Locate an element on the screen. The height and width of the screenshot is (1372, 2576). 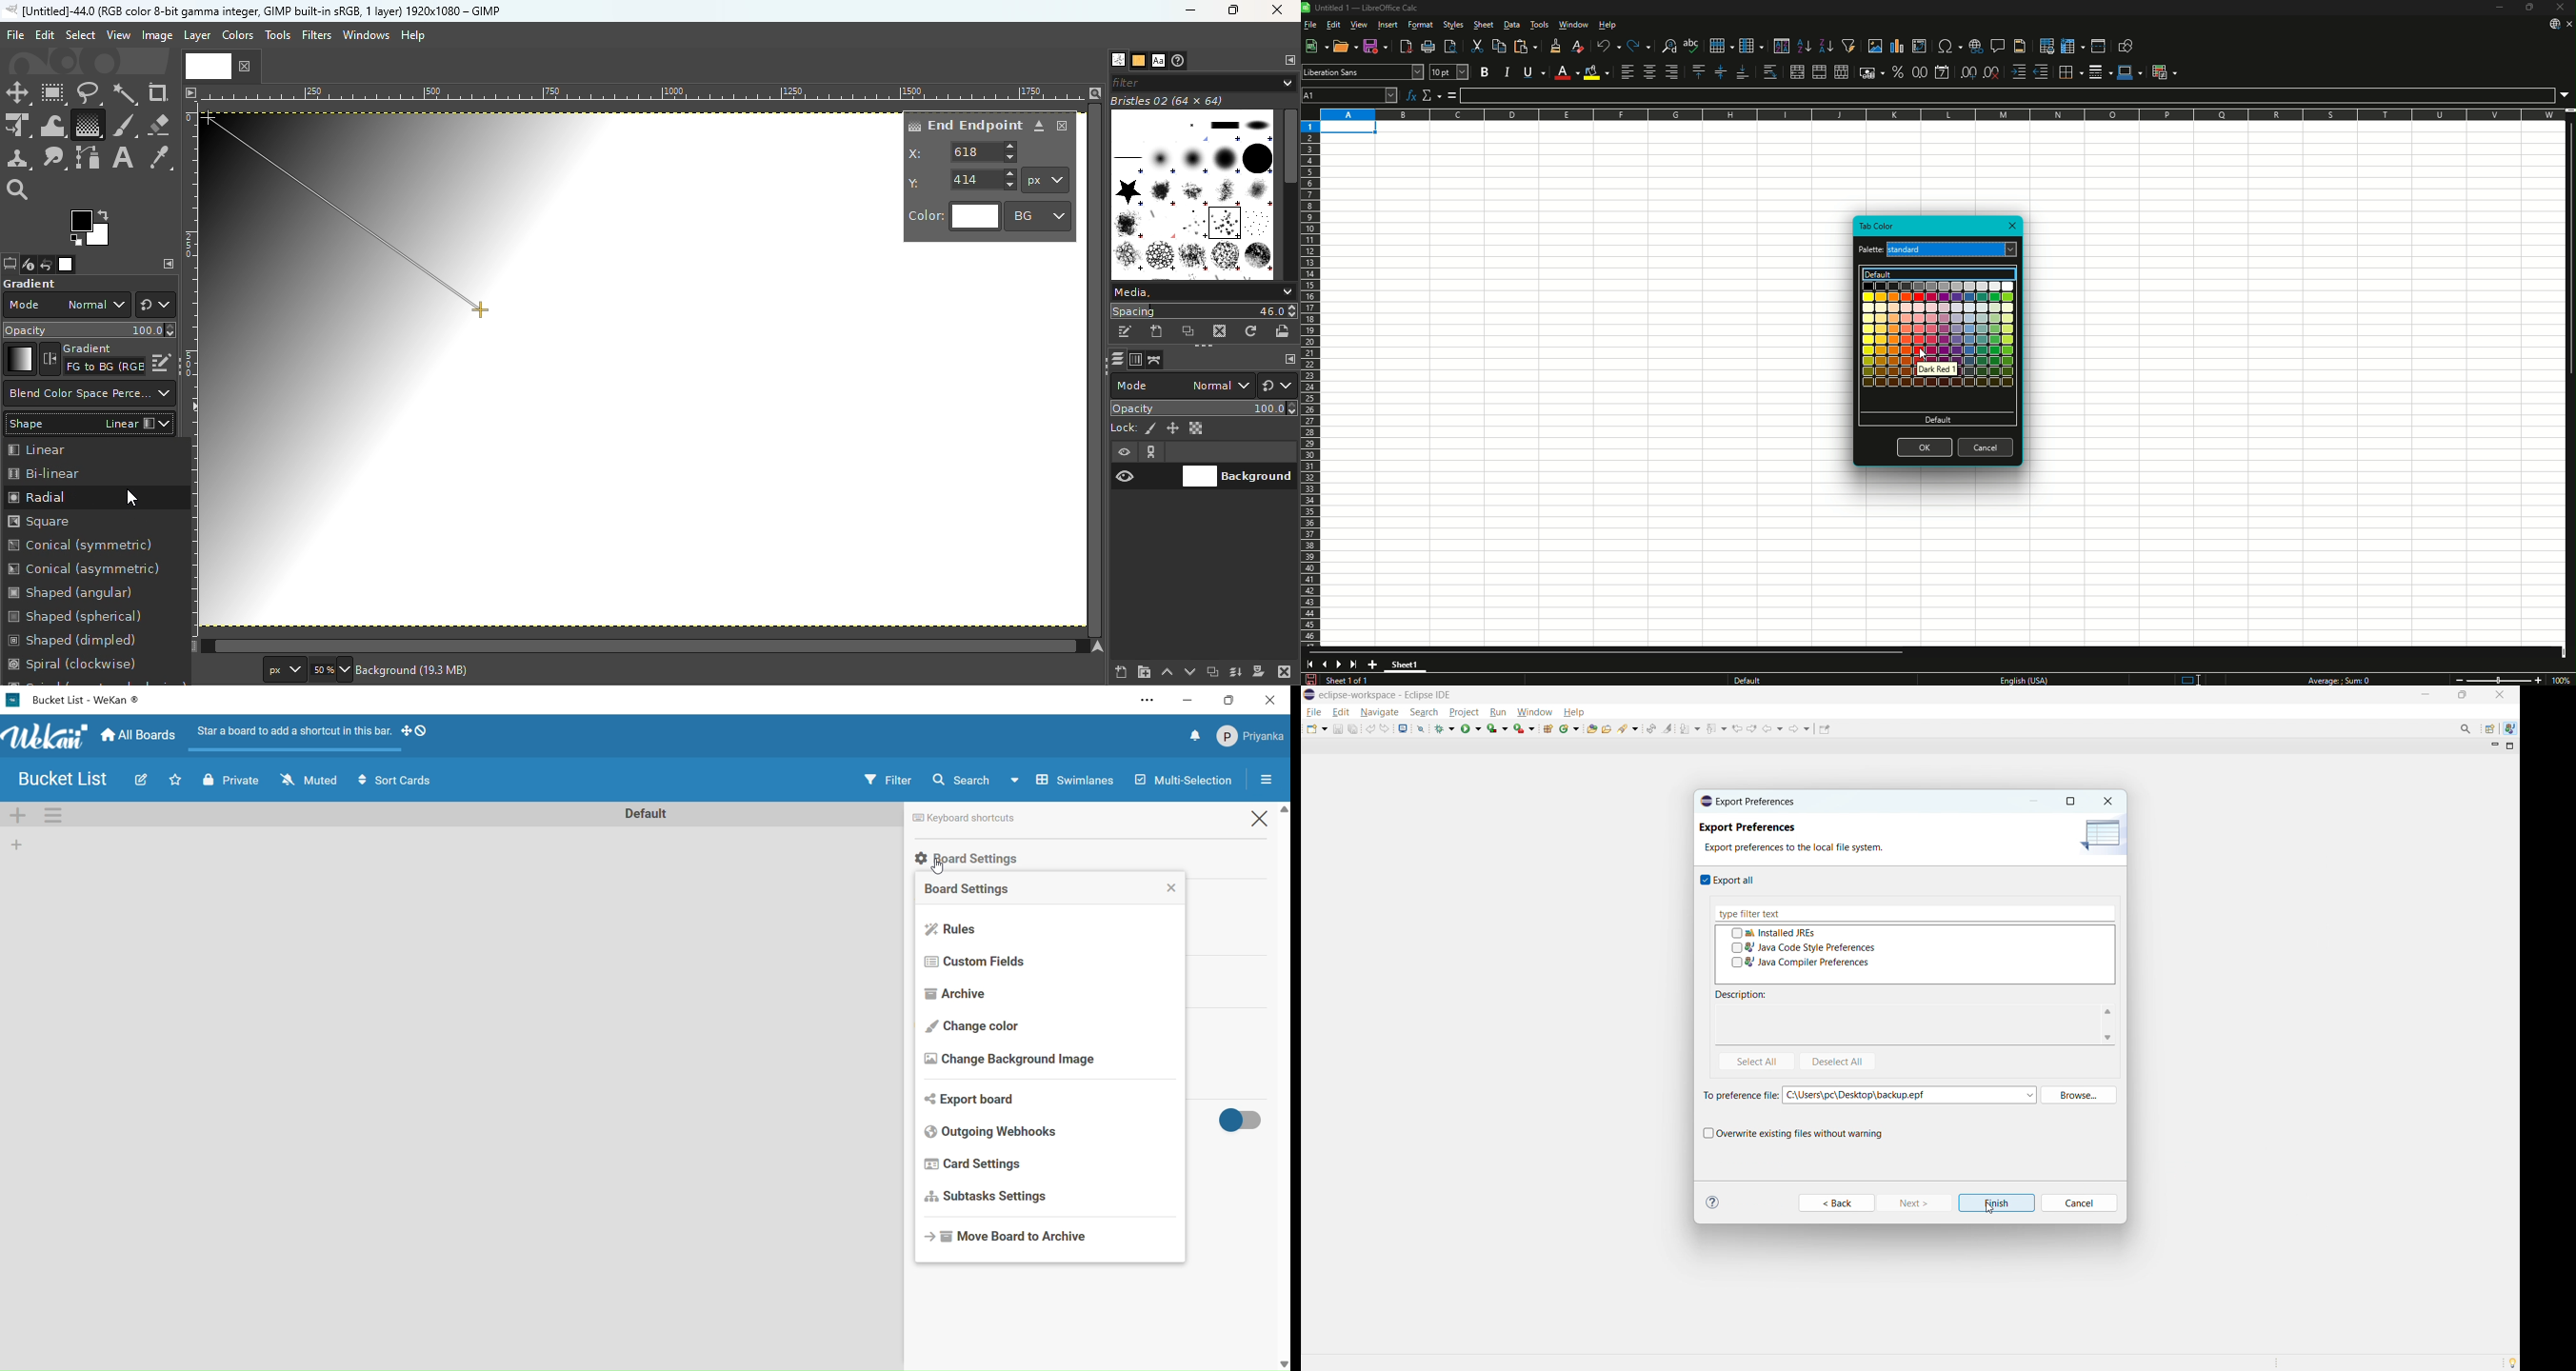
start a board to add a shortcut in this bar. is located at coordinates (293, 739).